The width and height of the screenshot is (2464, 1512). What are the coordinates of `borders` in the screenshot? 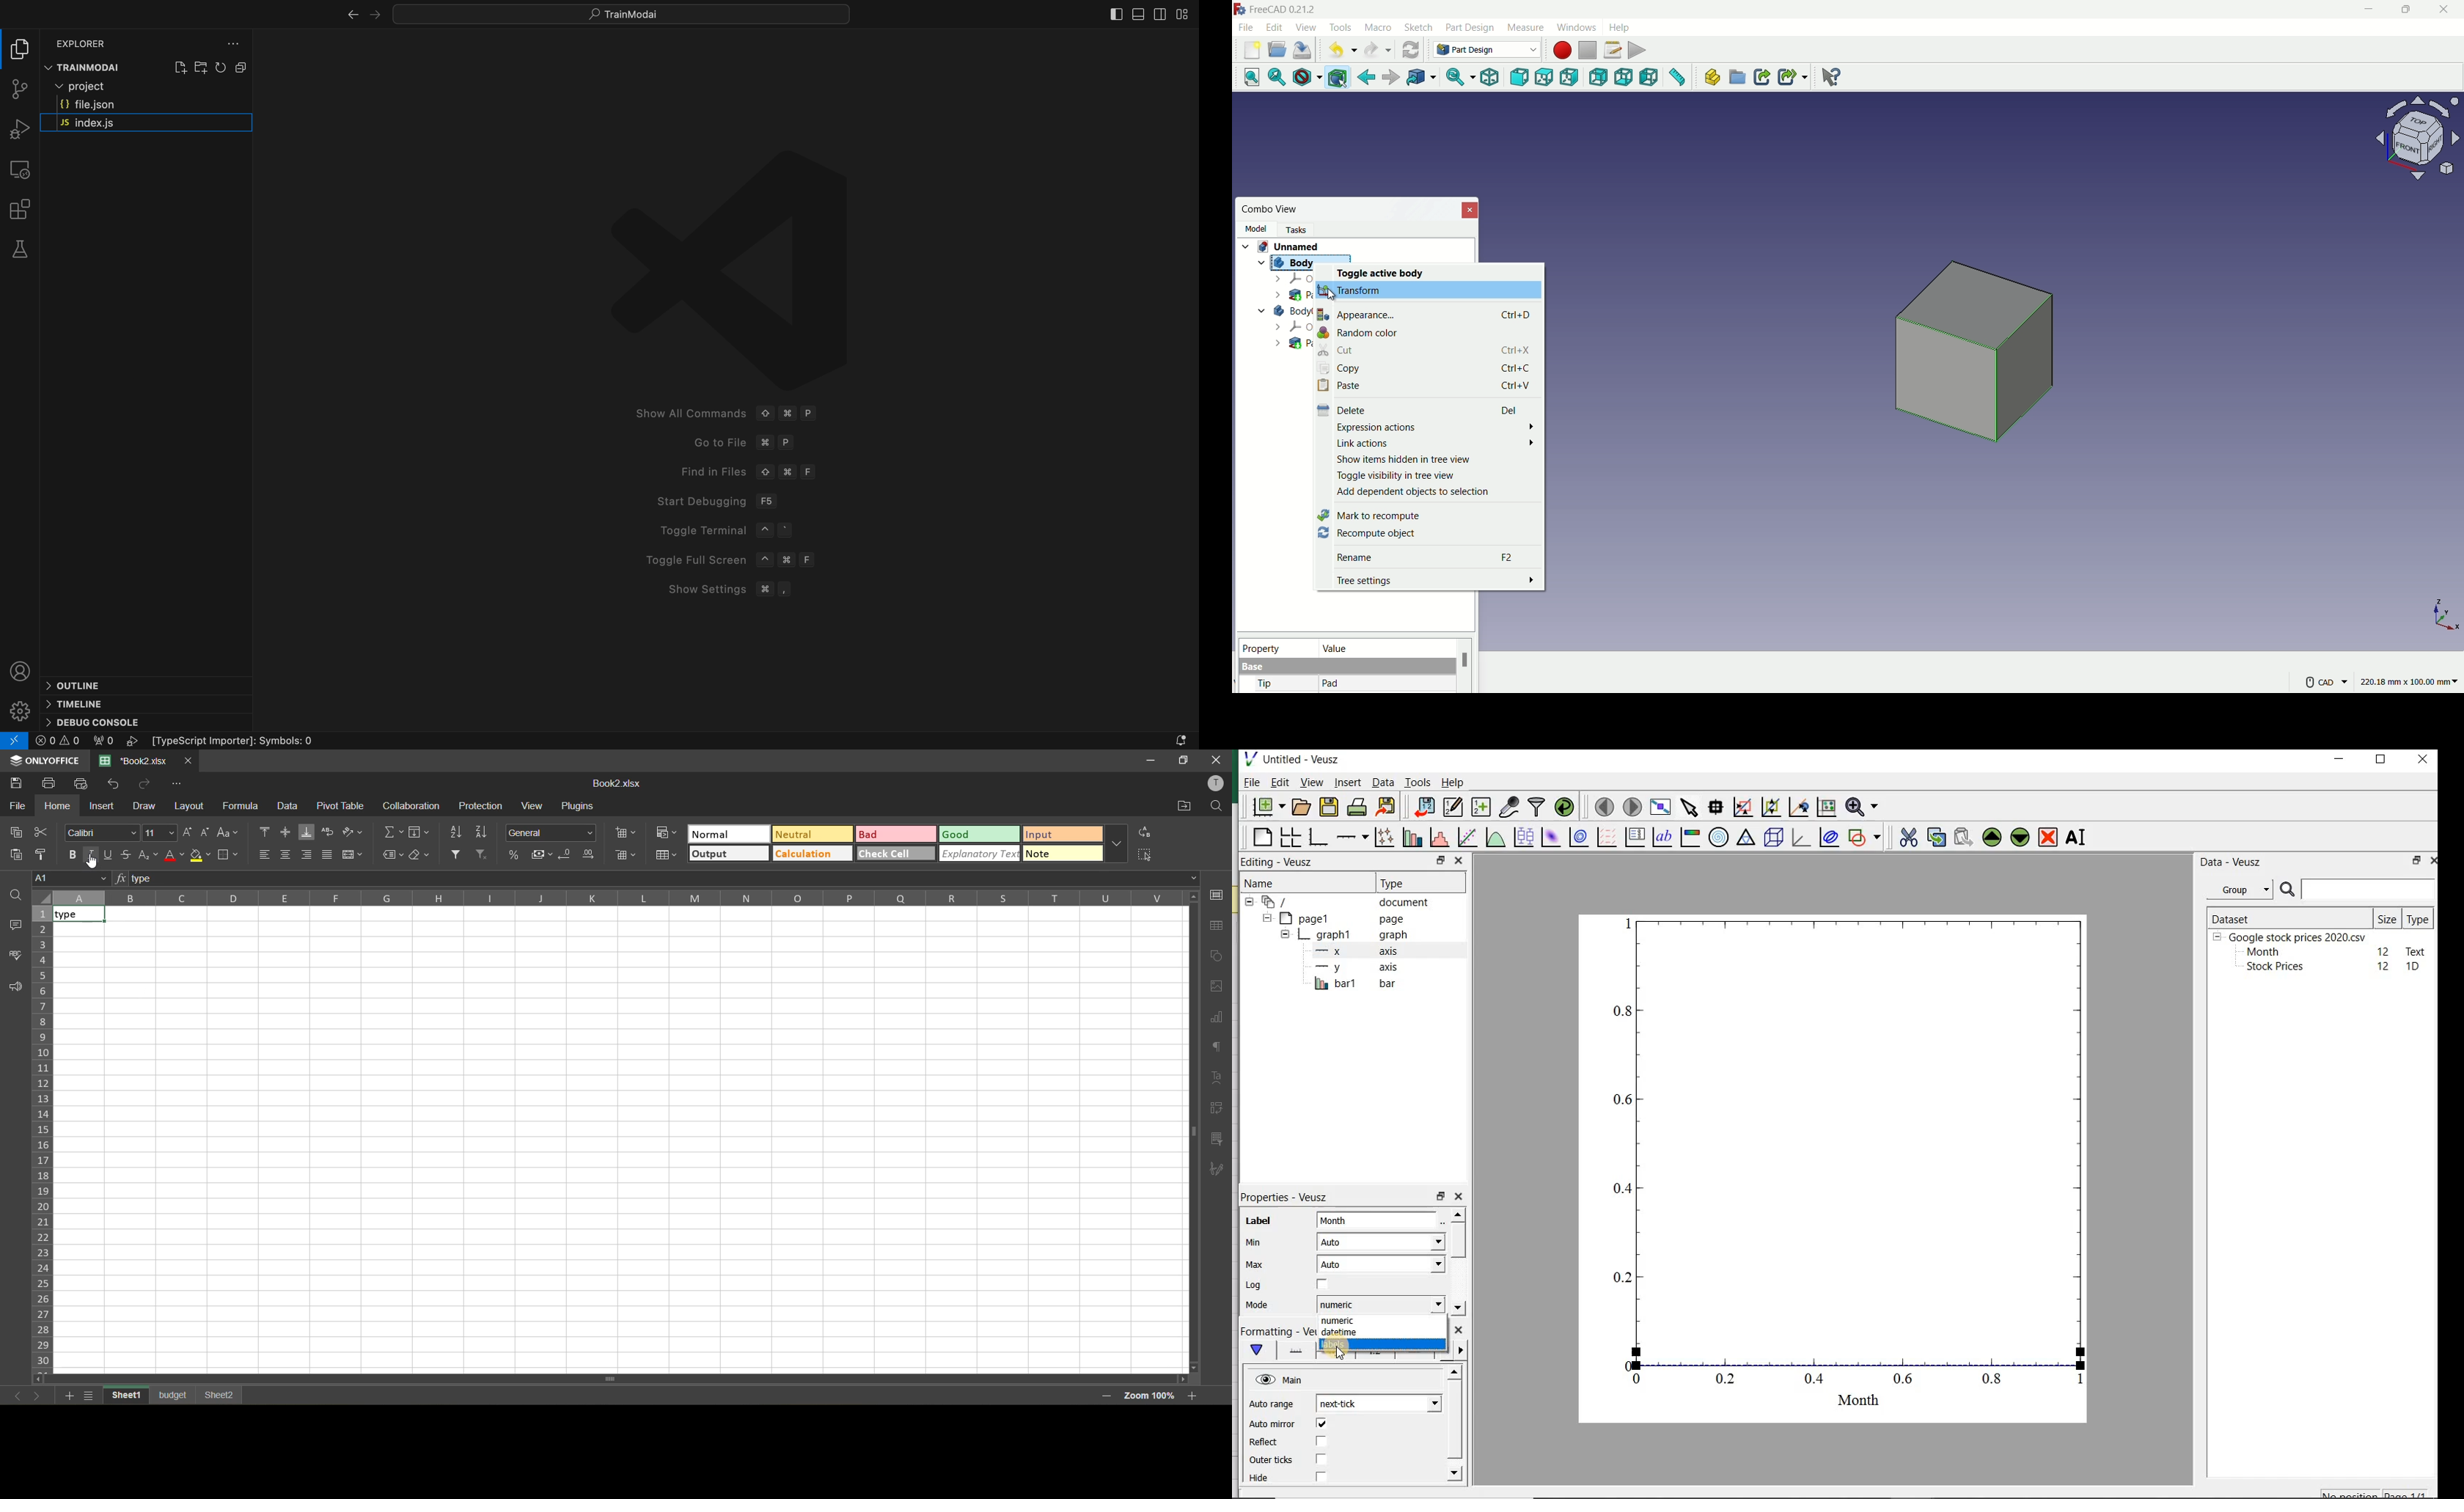 It's located at (229, 855).